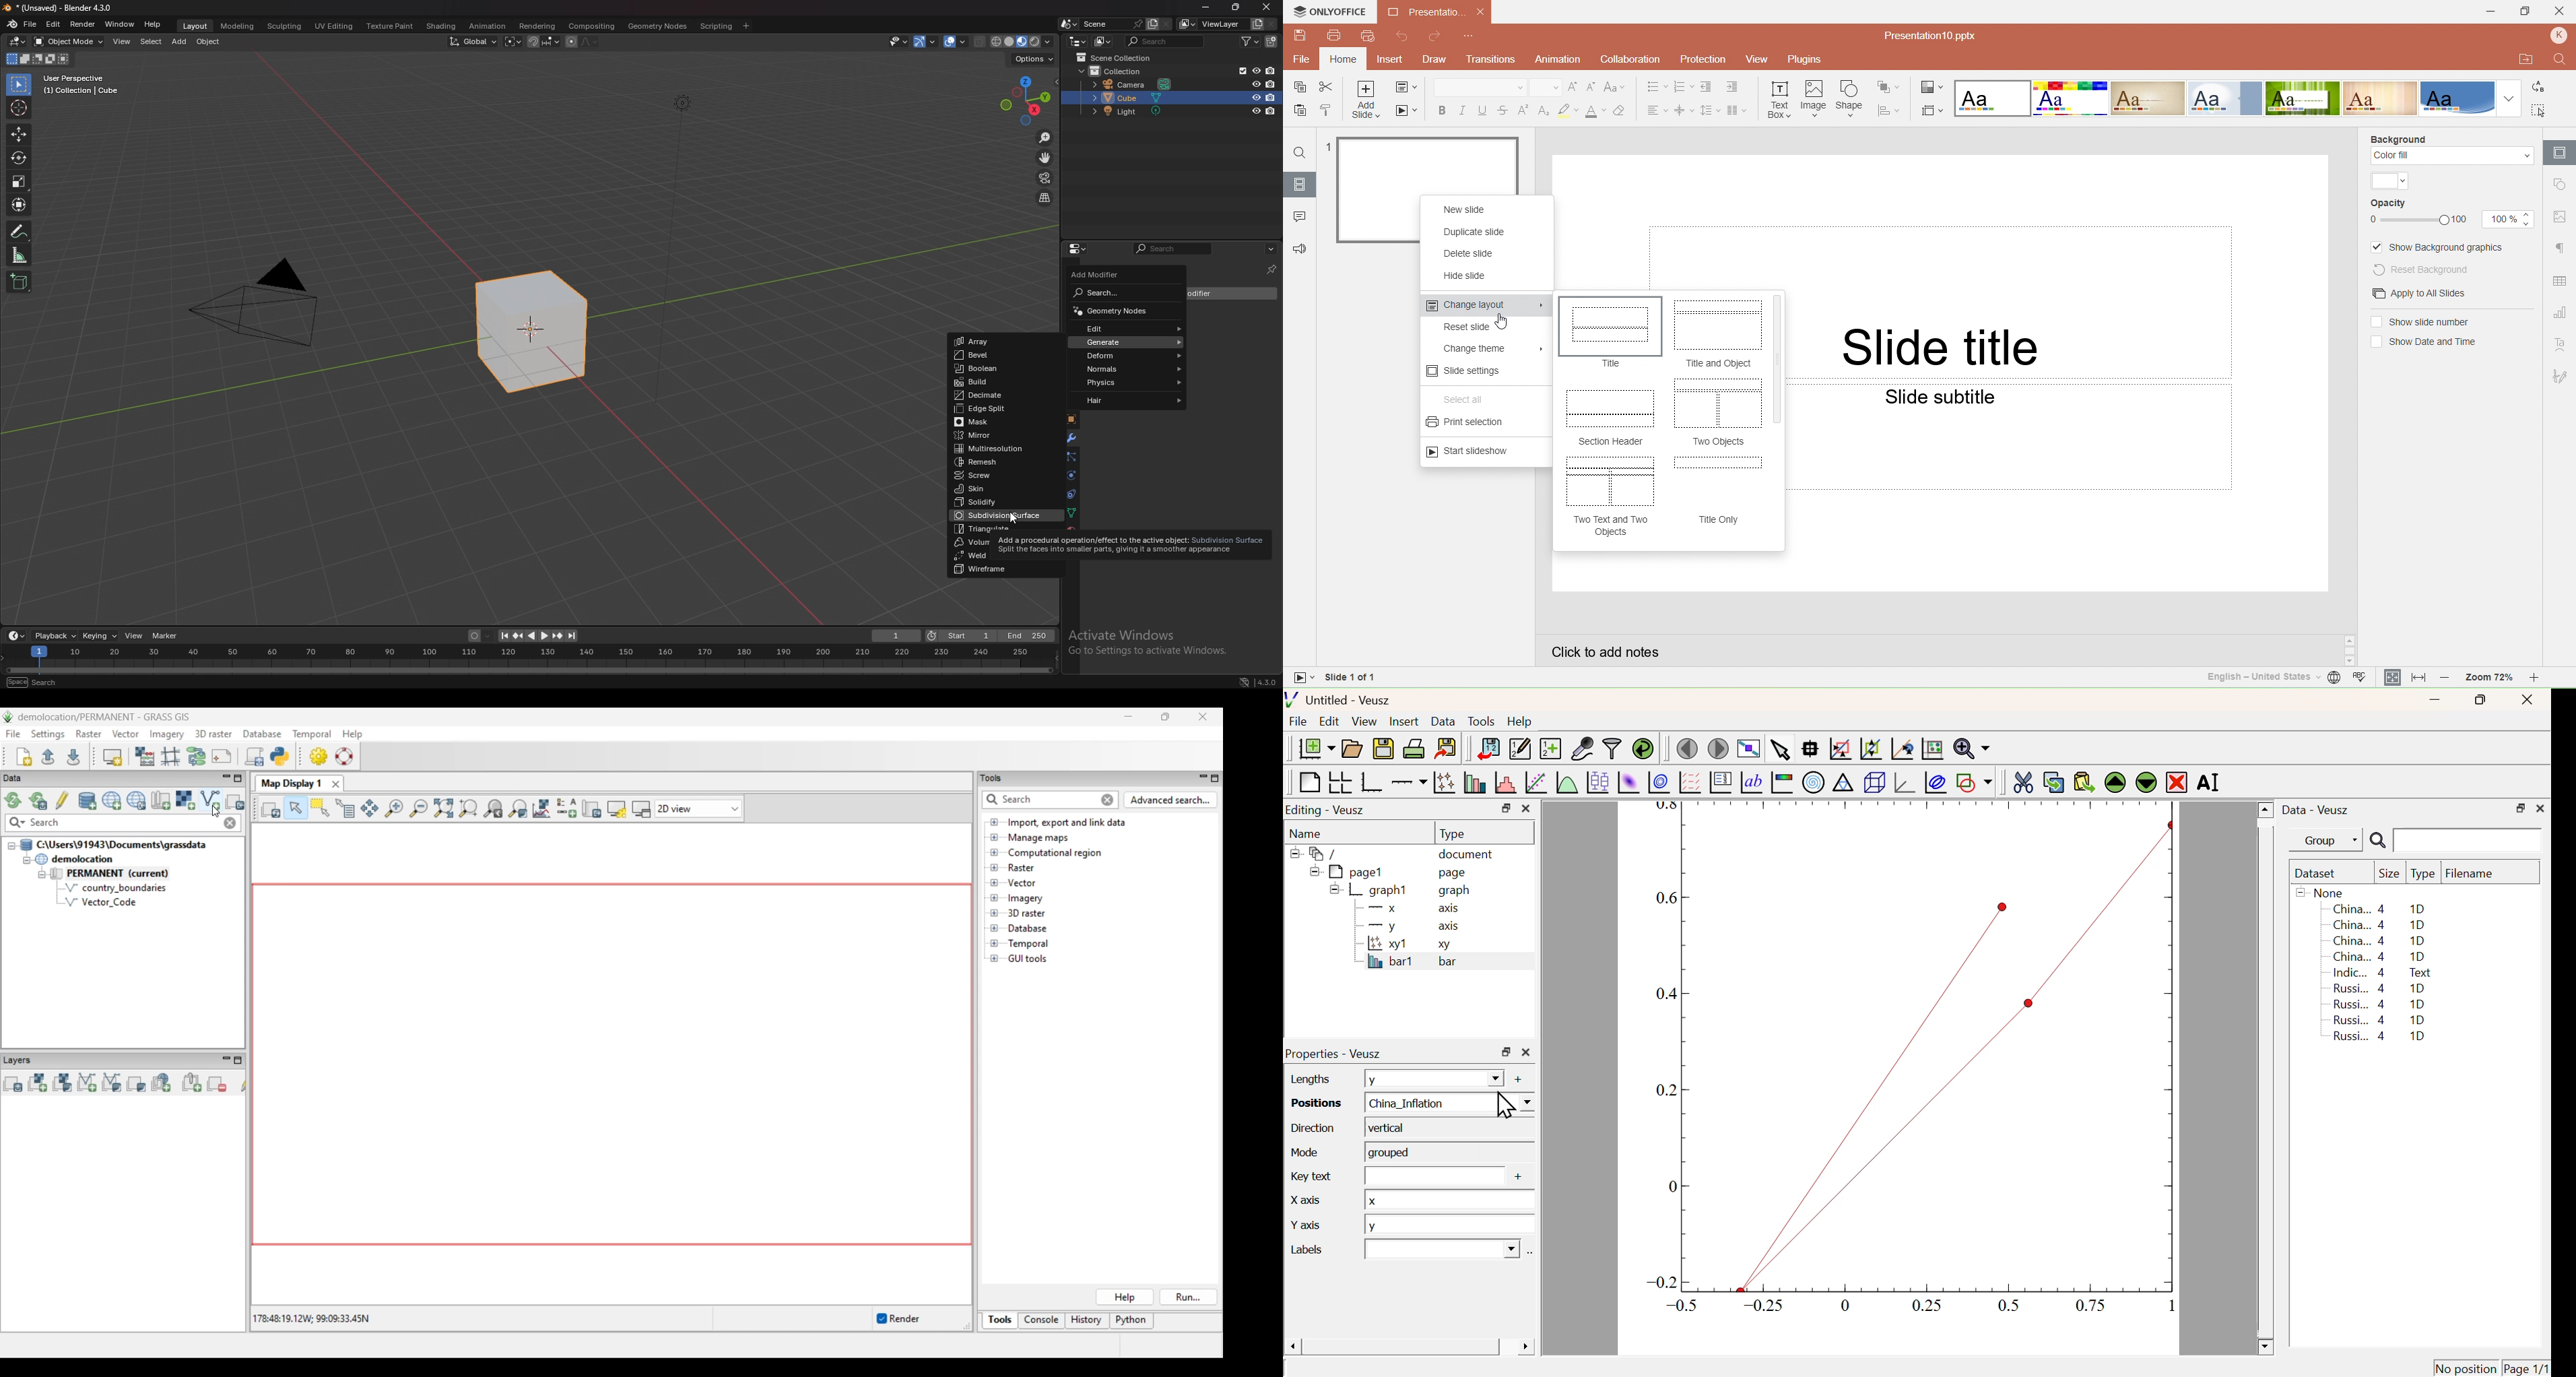  What do you see at coordinates (1079, 249) in the screenshot?
I see `editor type` at bounding box center [1079, 249].